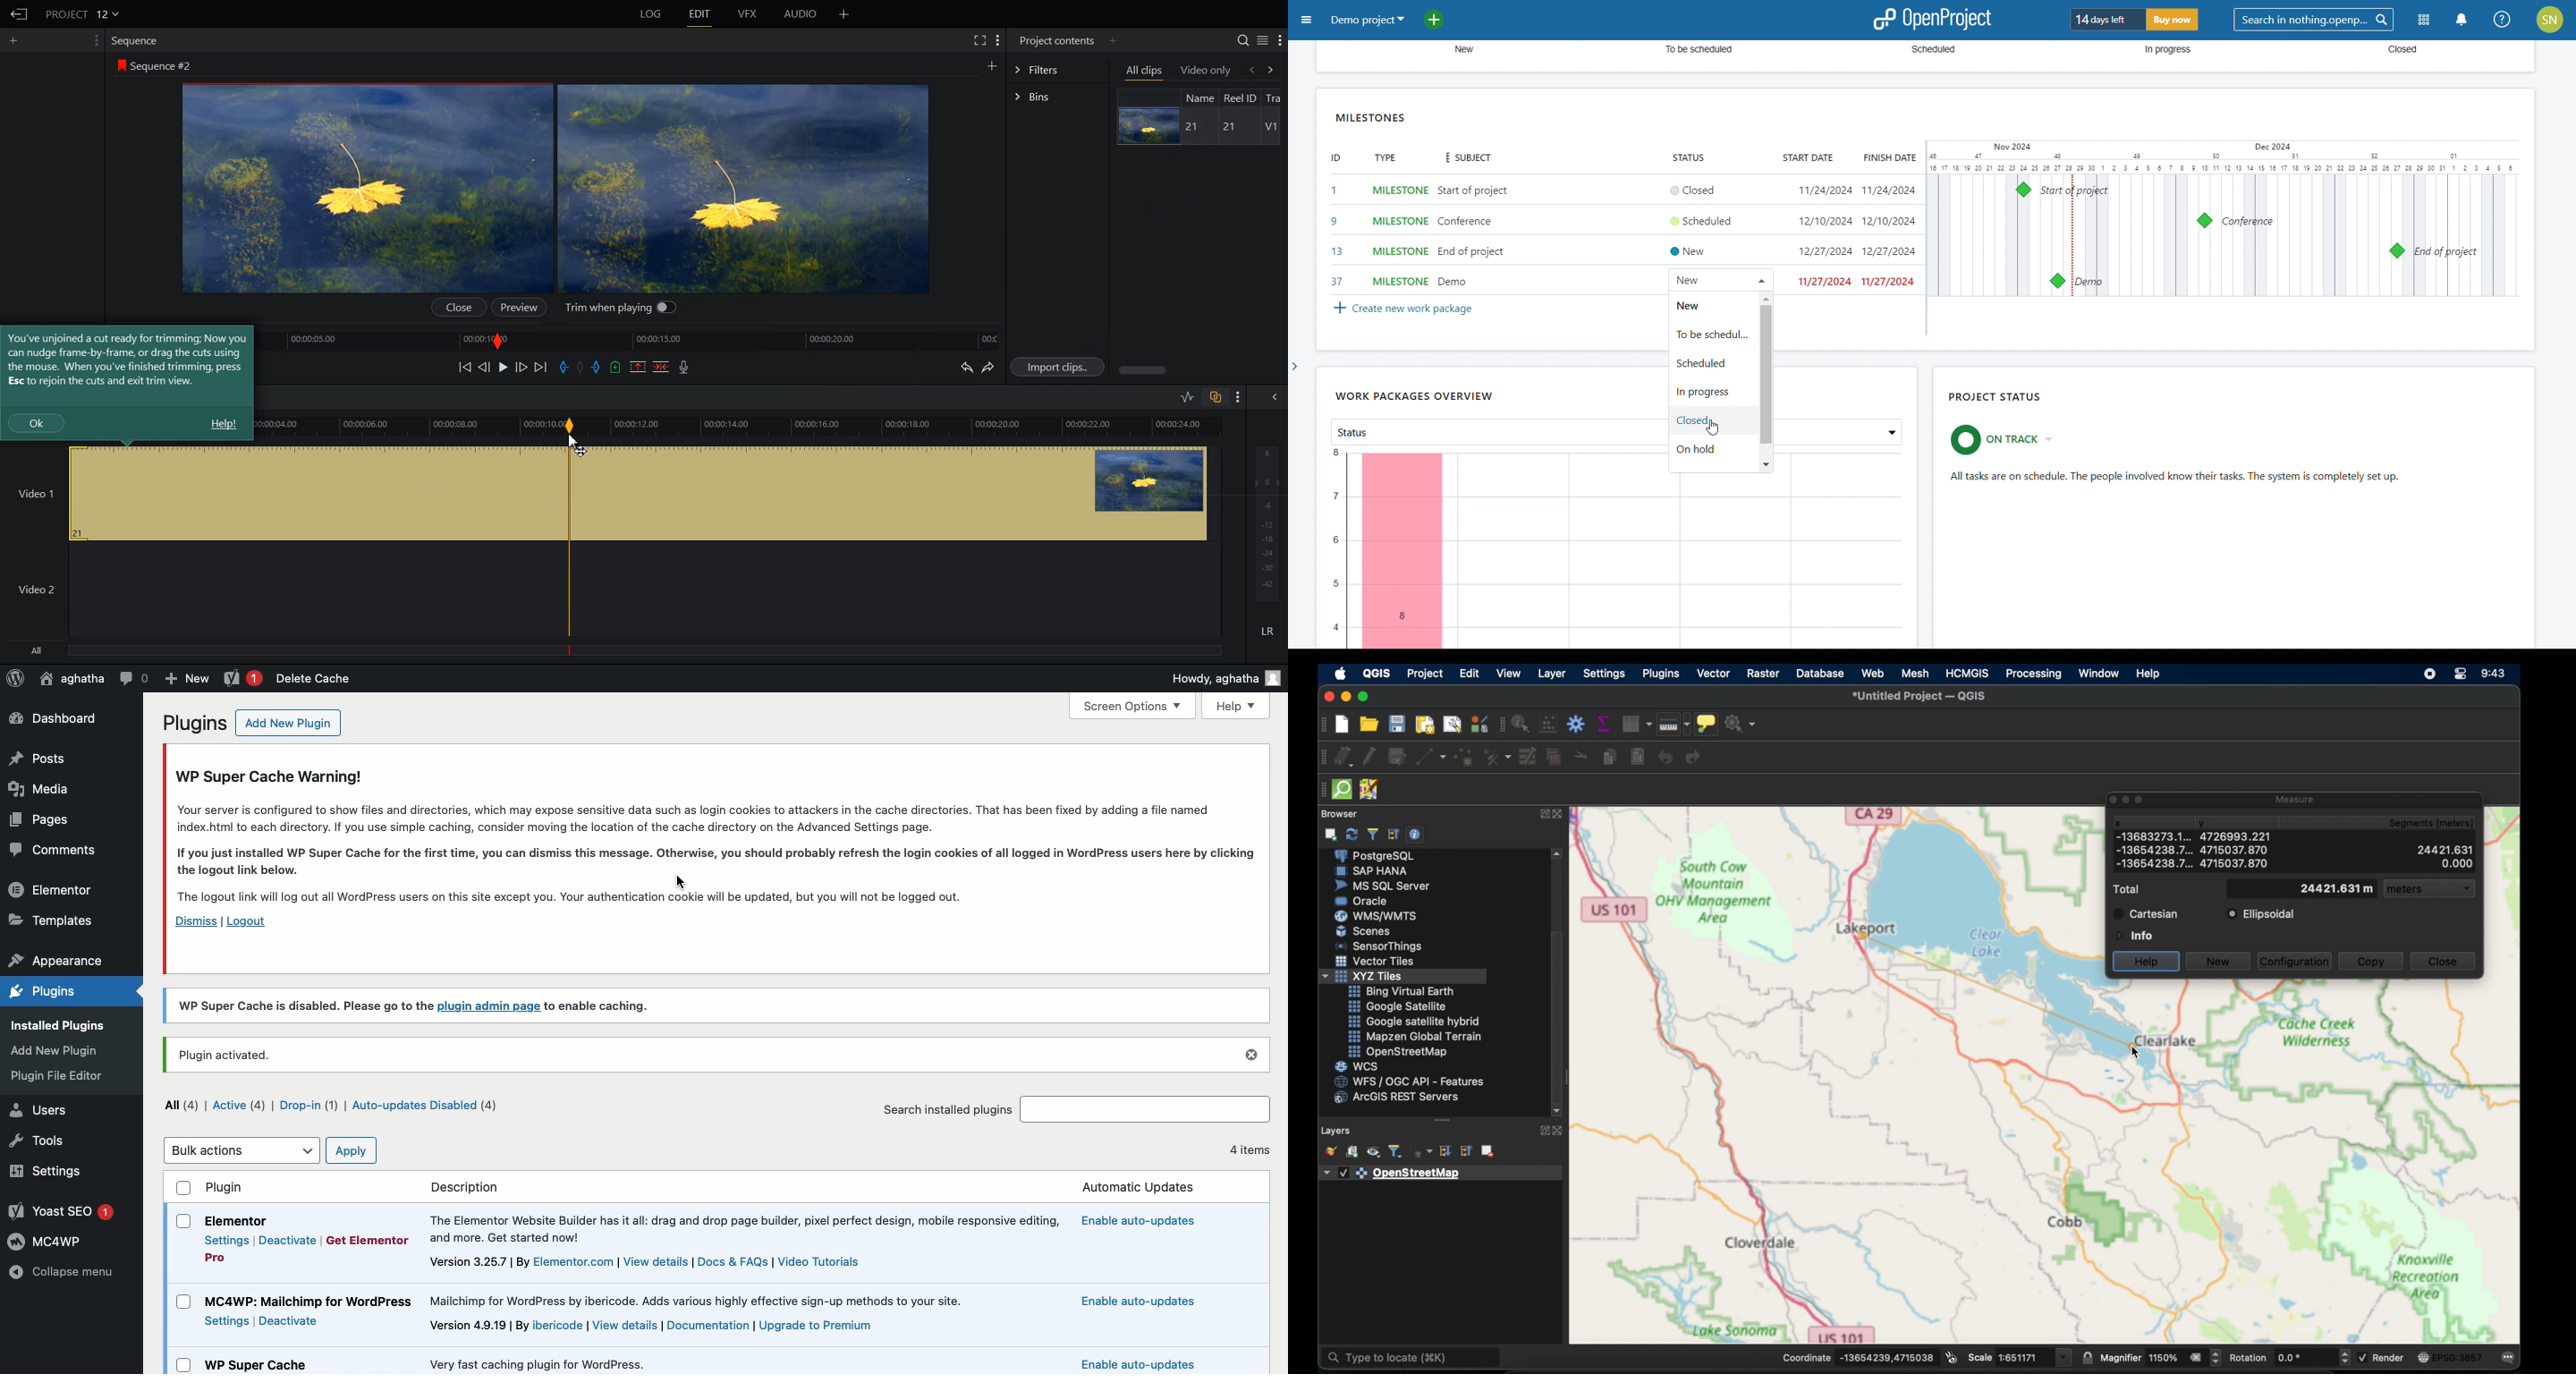 The height and width of the screenshot is (1400, 2576). What do you see at coordinates (1342, 758) in the screenshot?
I see `current layer edits` at bounding box center [1342, 758].